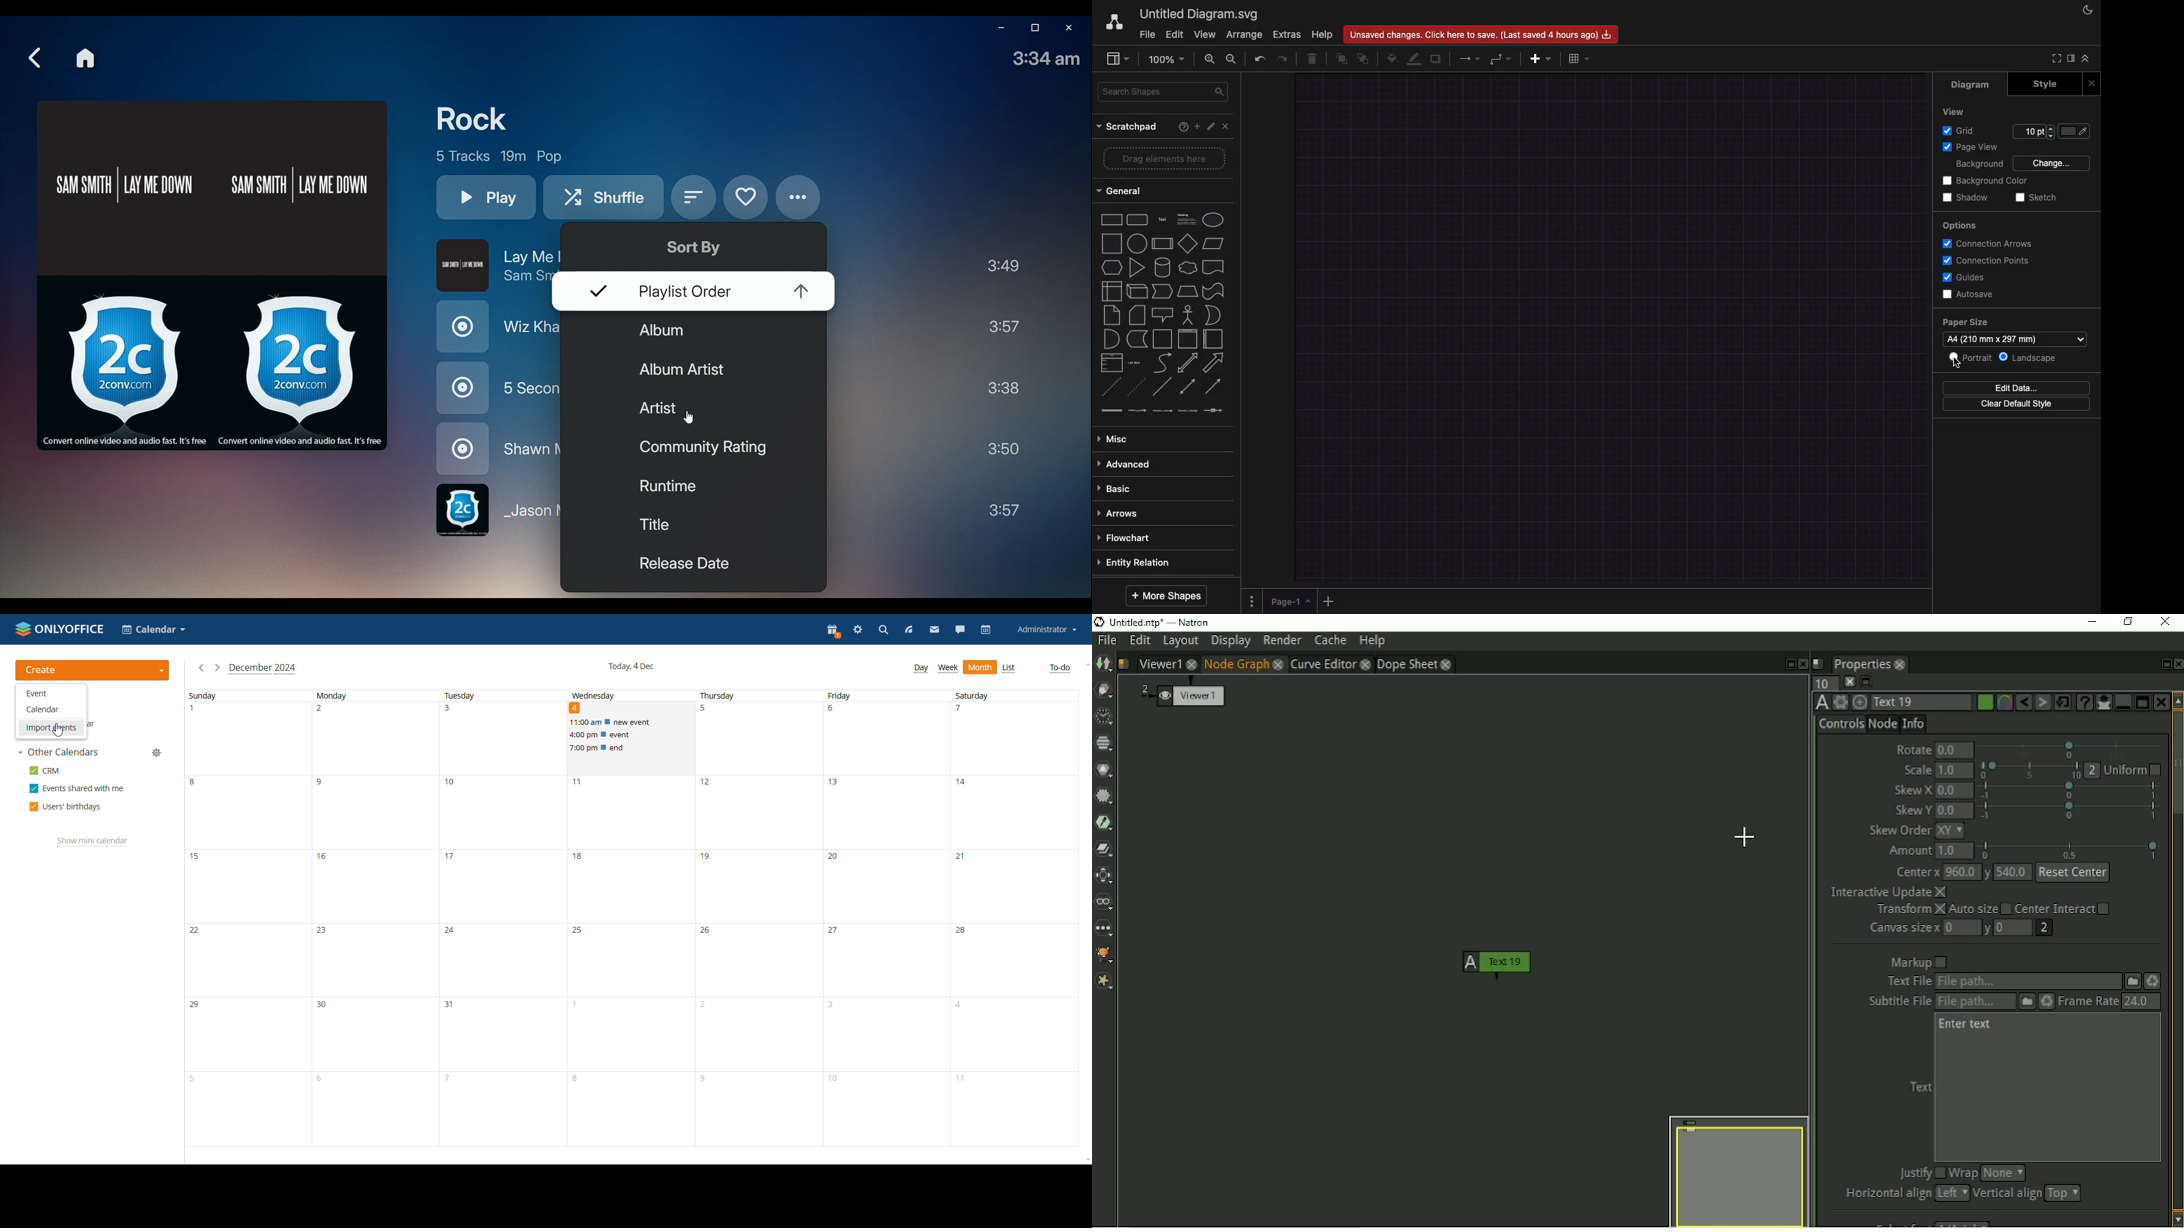  Describe the element at coordinates (1311, 59) in the screenshot. I see `Trash` at that location.